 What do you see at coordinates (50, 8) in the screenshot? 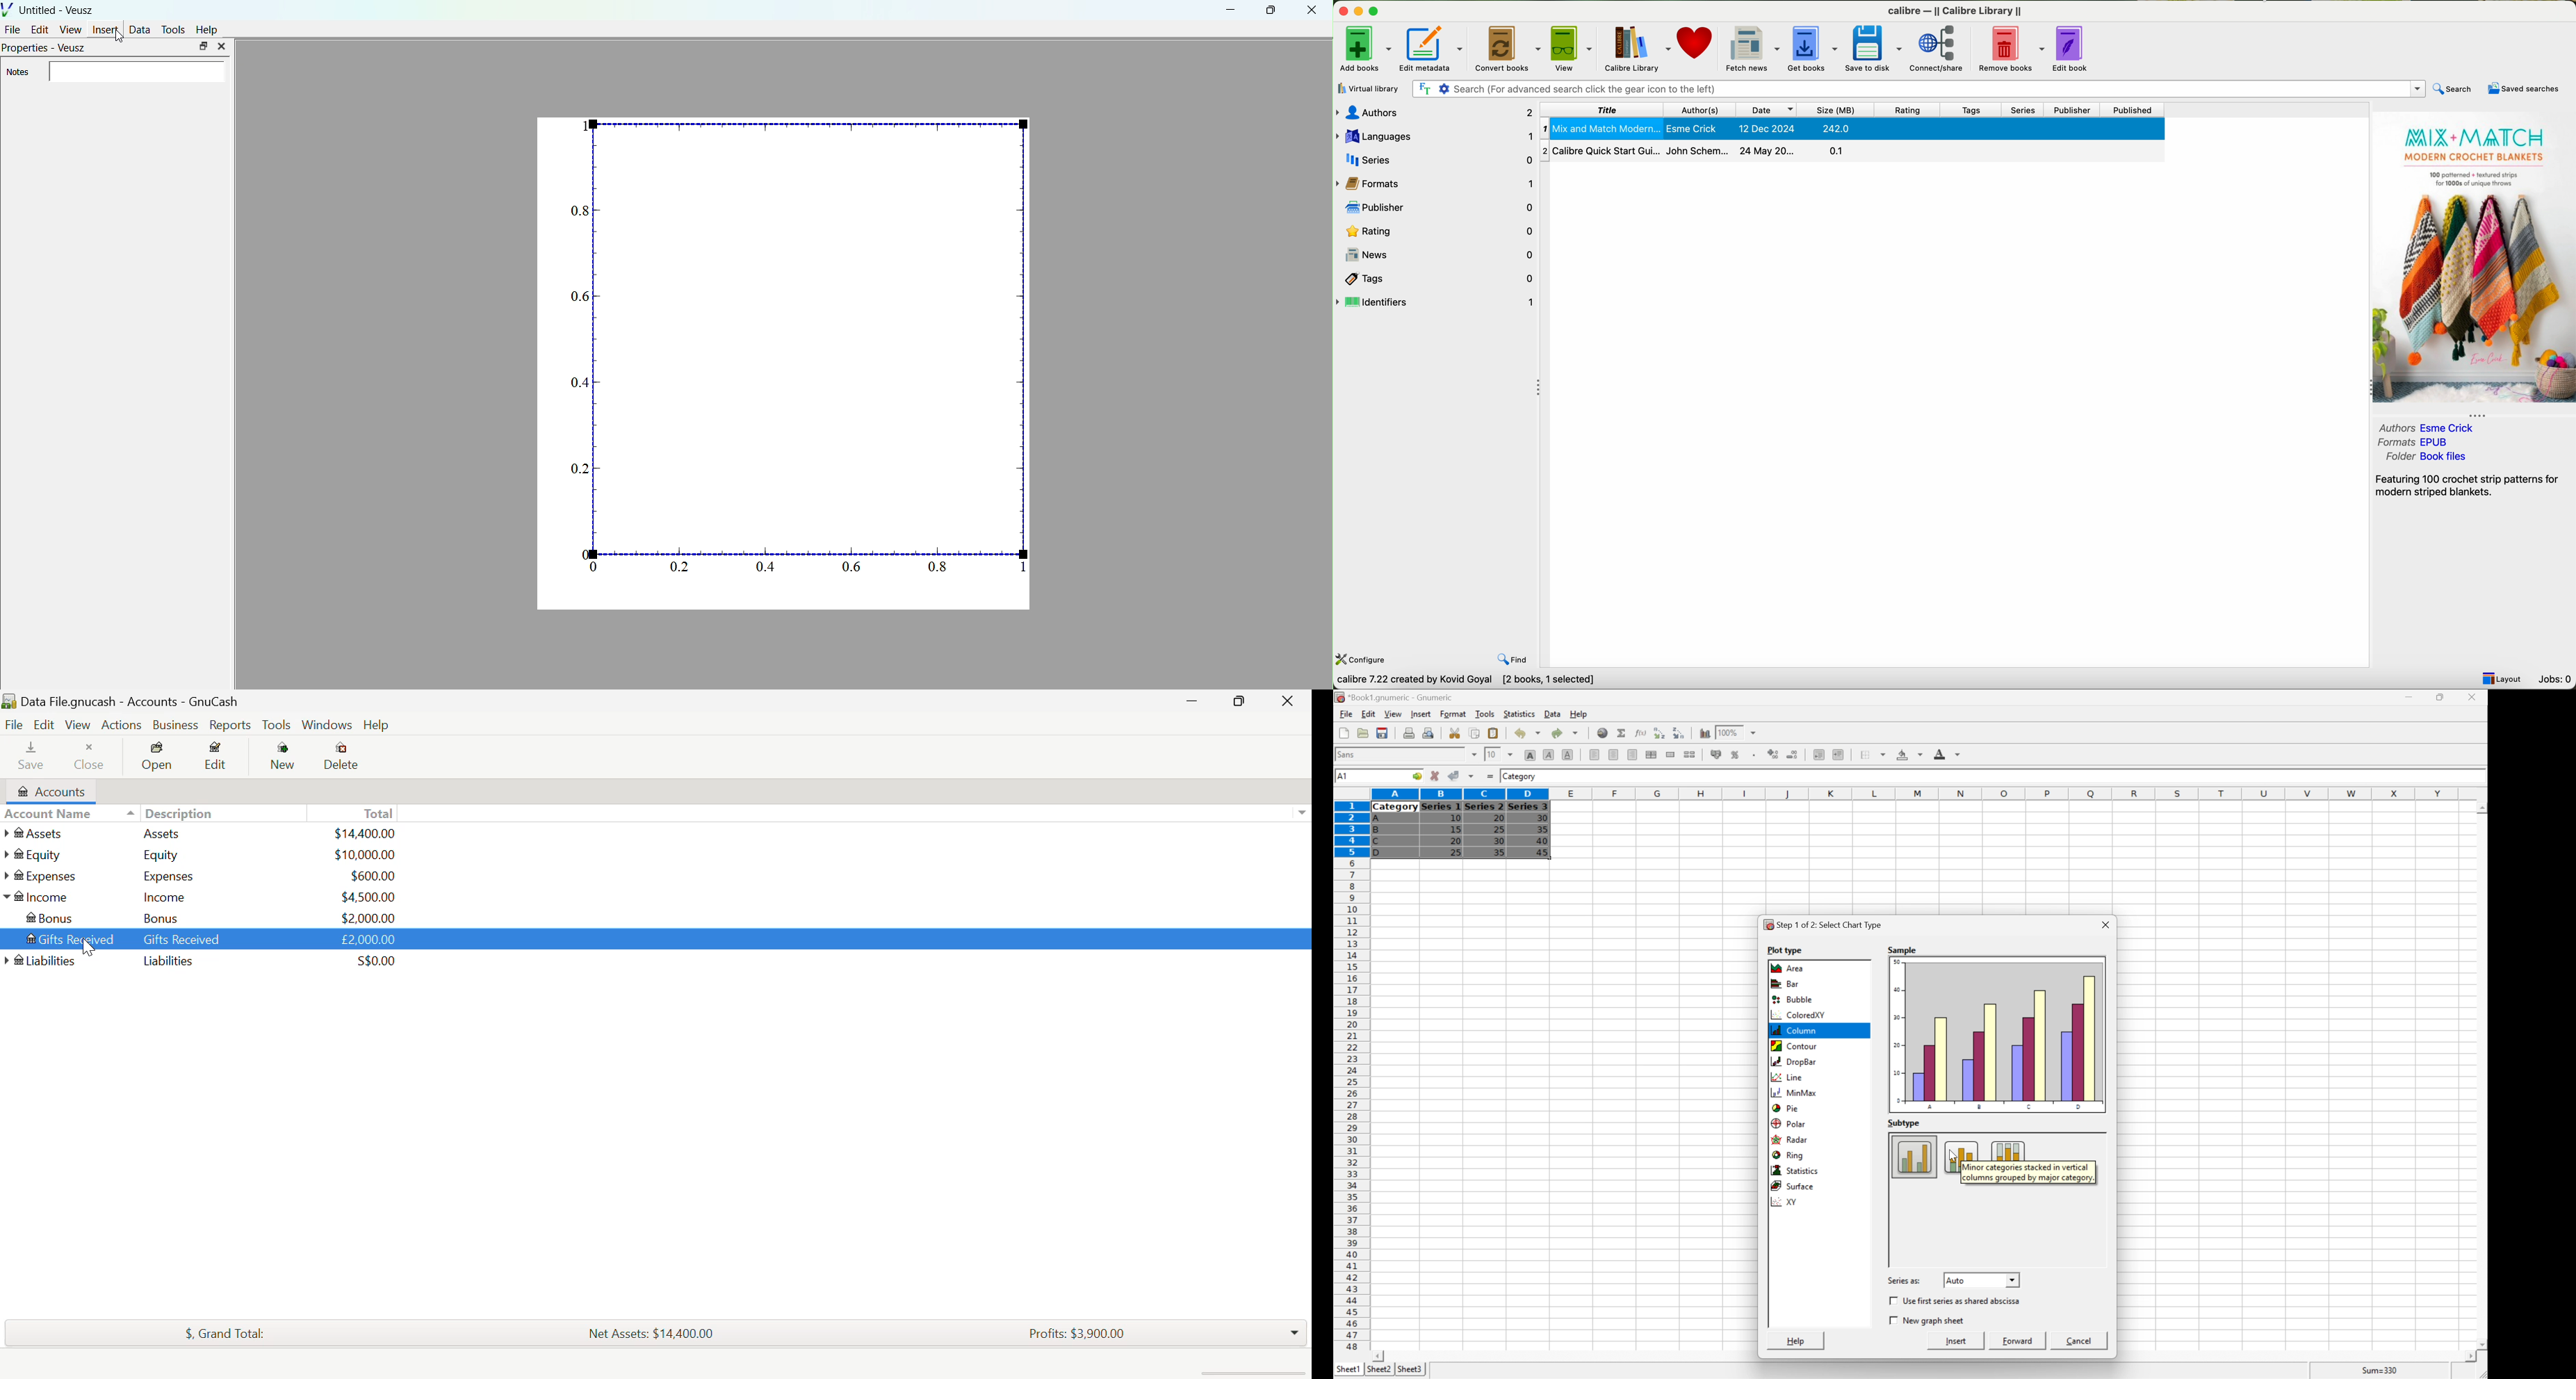
I see `Untitled - Veusz` at bounding box center [50, 8].